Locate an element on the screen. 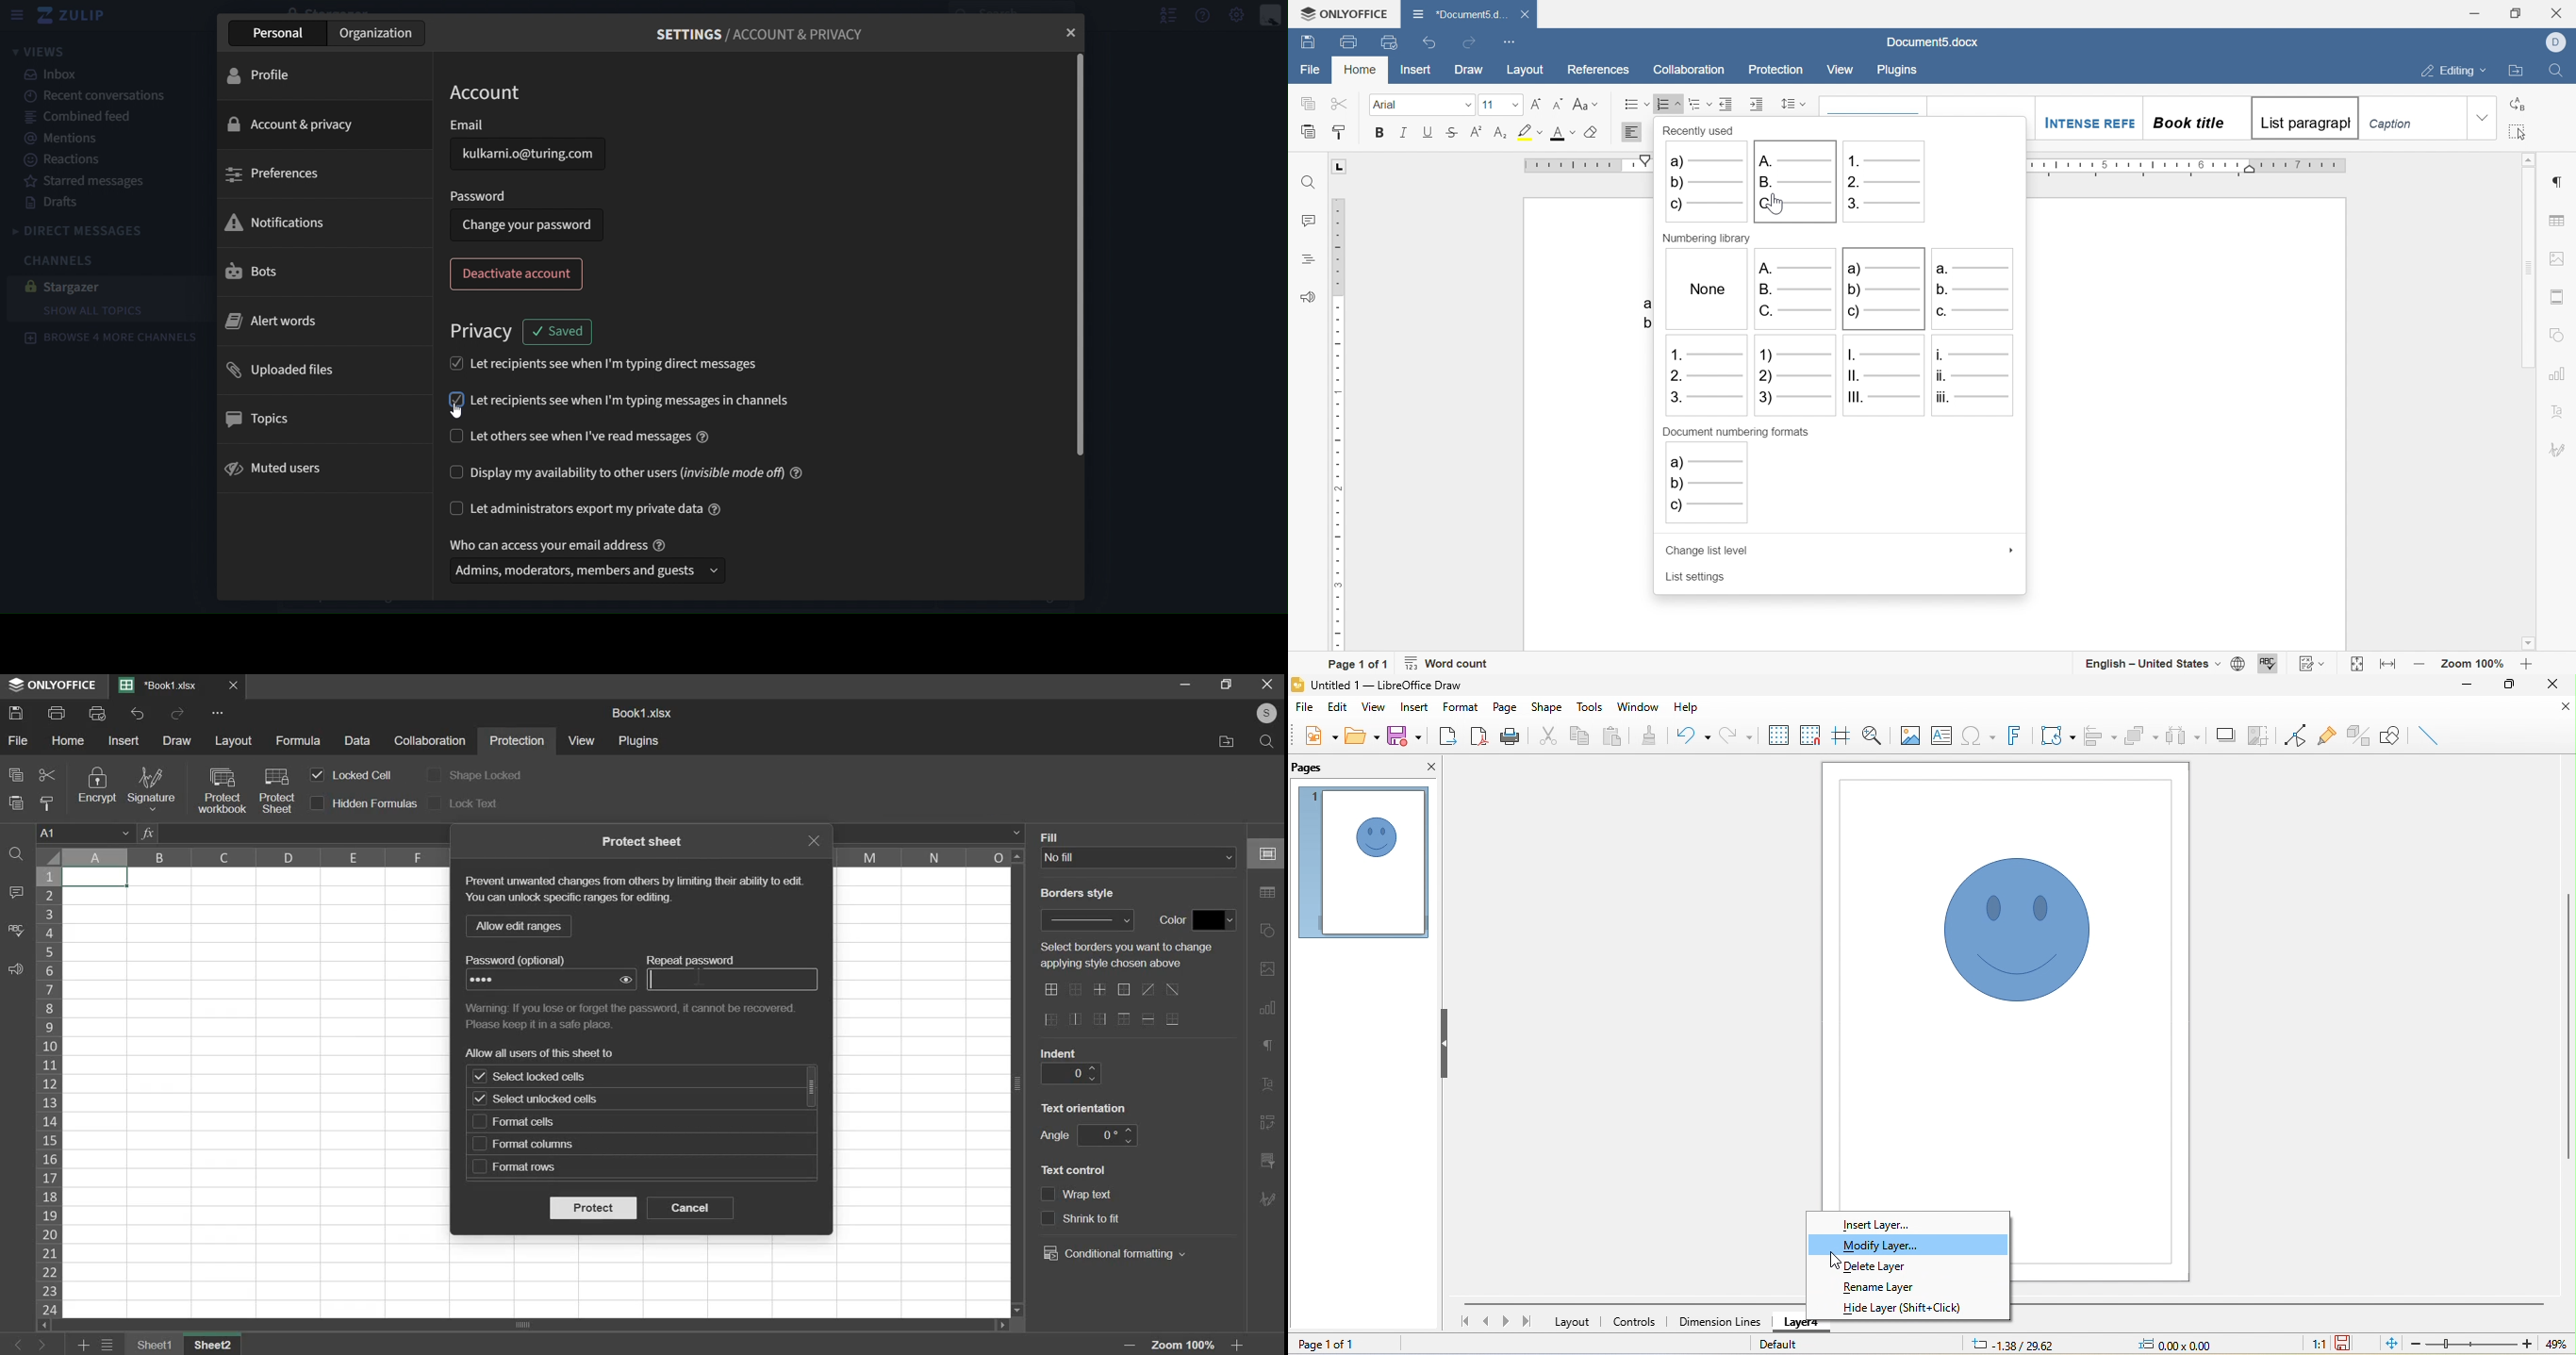 The height and width of the screenshot is (1372, 2576). checkbox is located at coordinates (318, 803).